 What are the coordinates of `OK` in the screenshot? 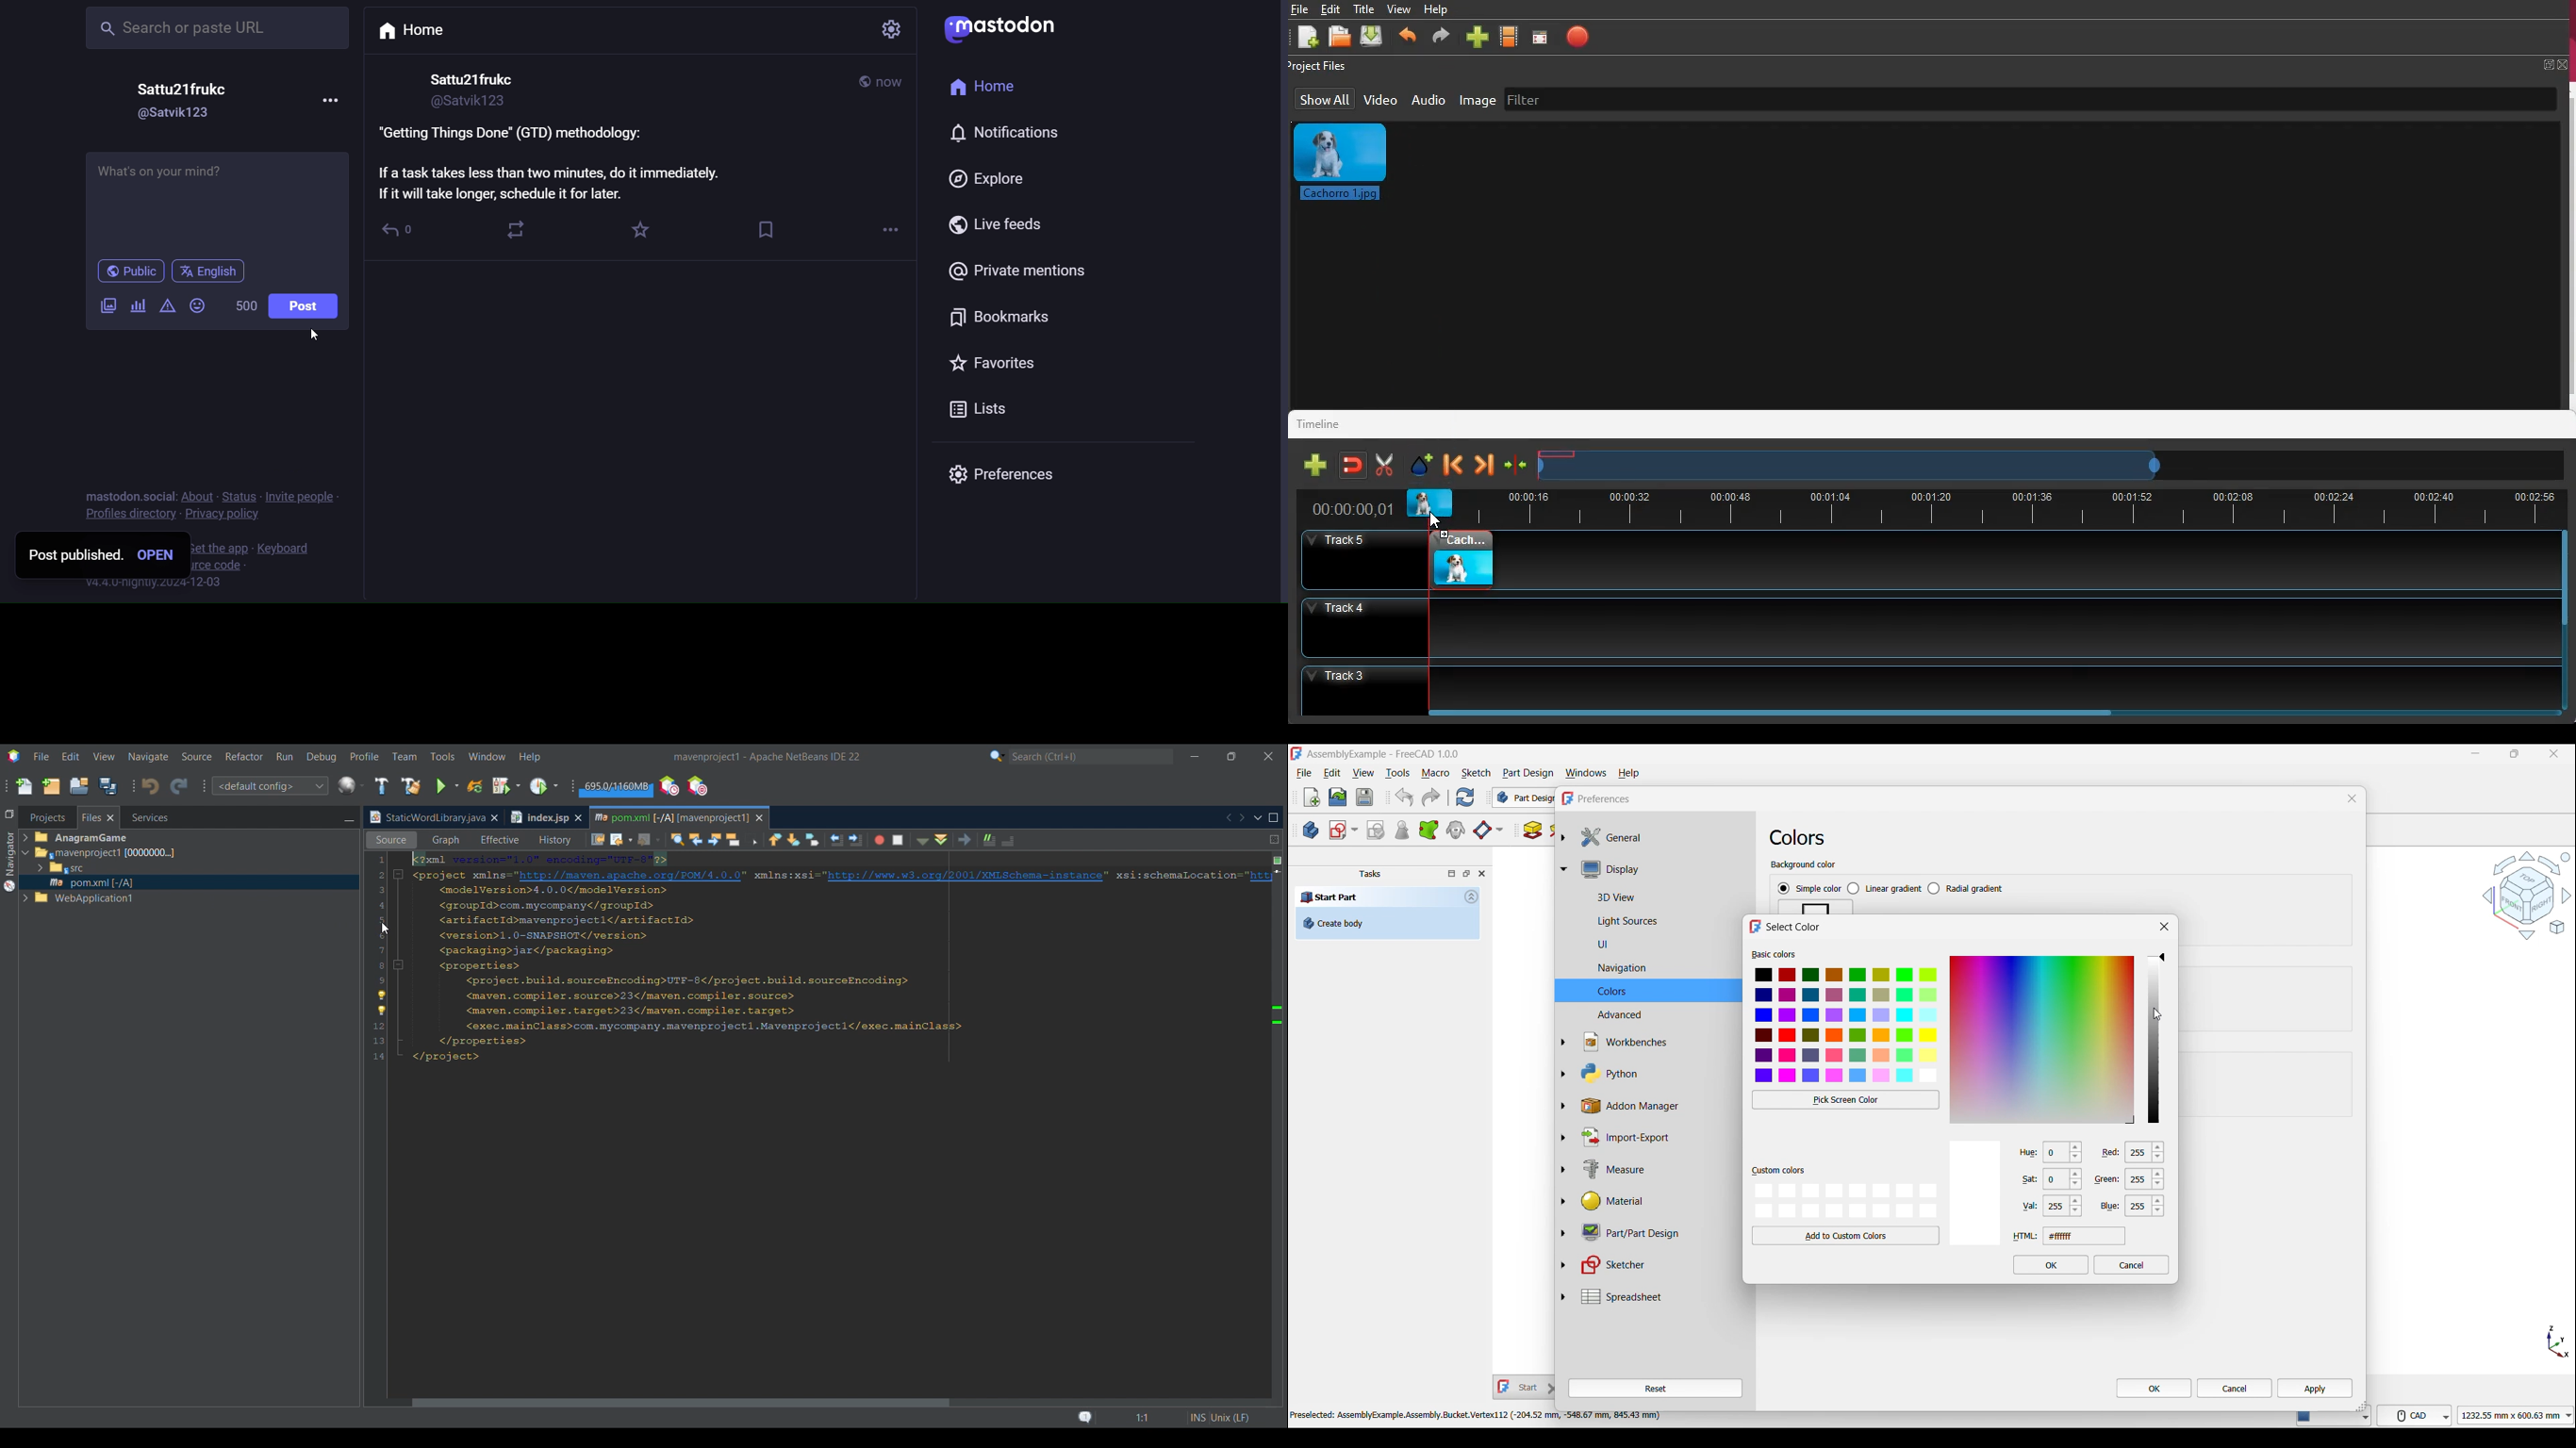 It's located at (2052, 1265).